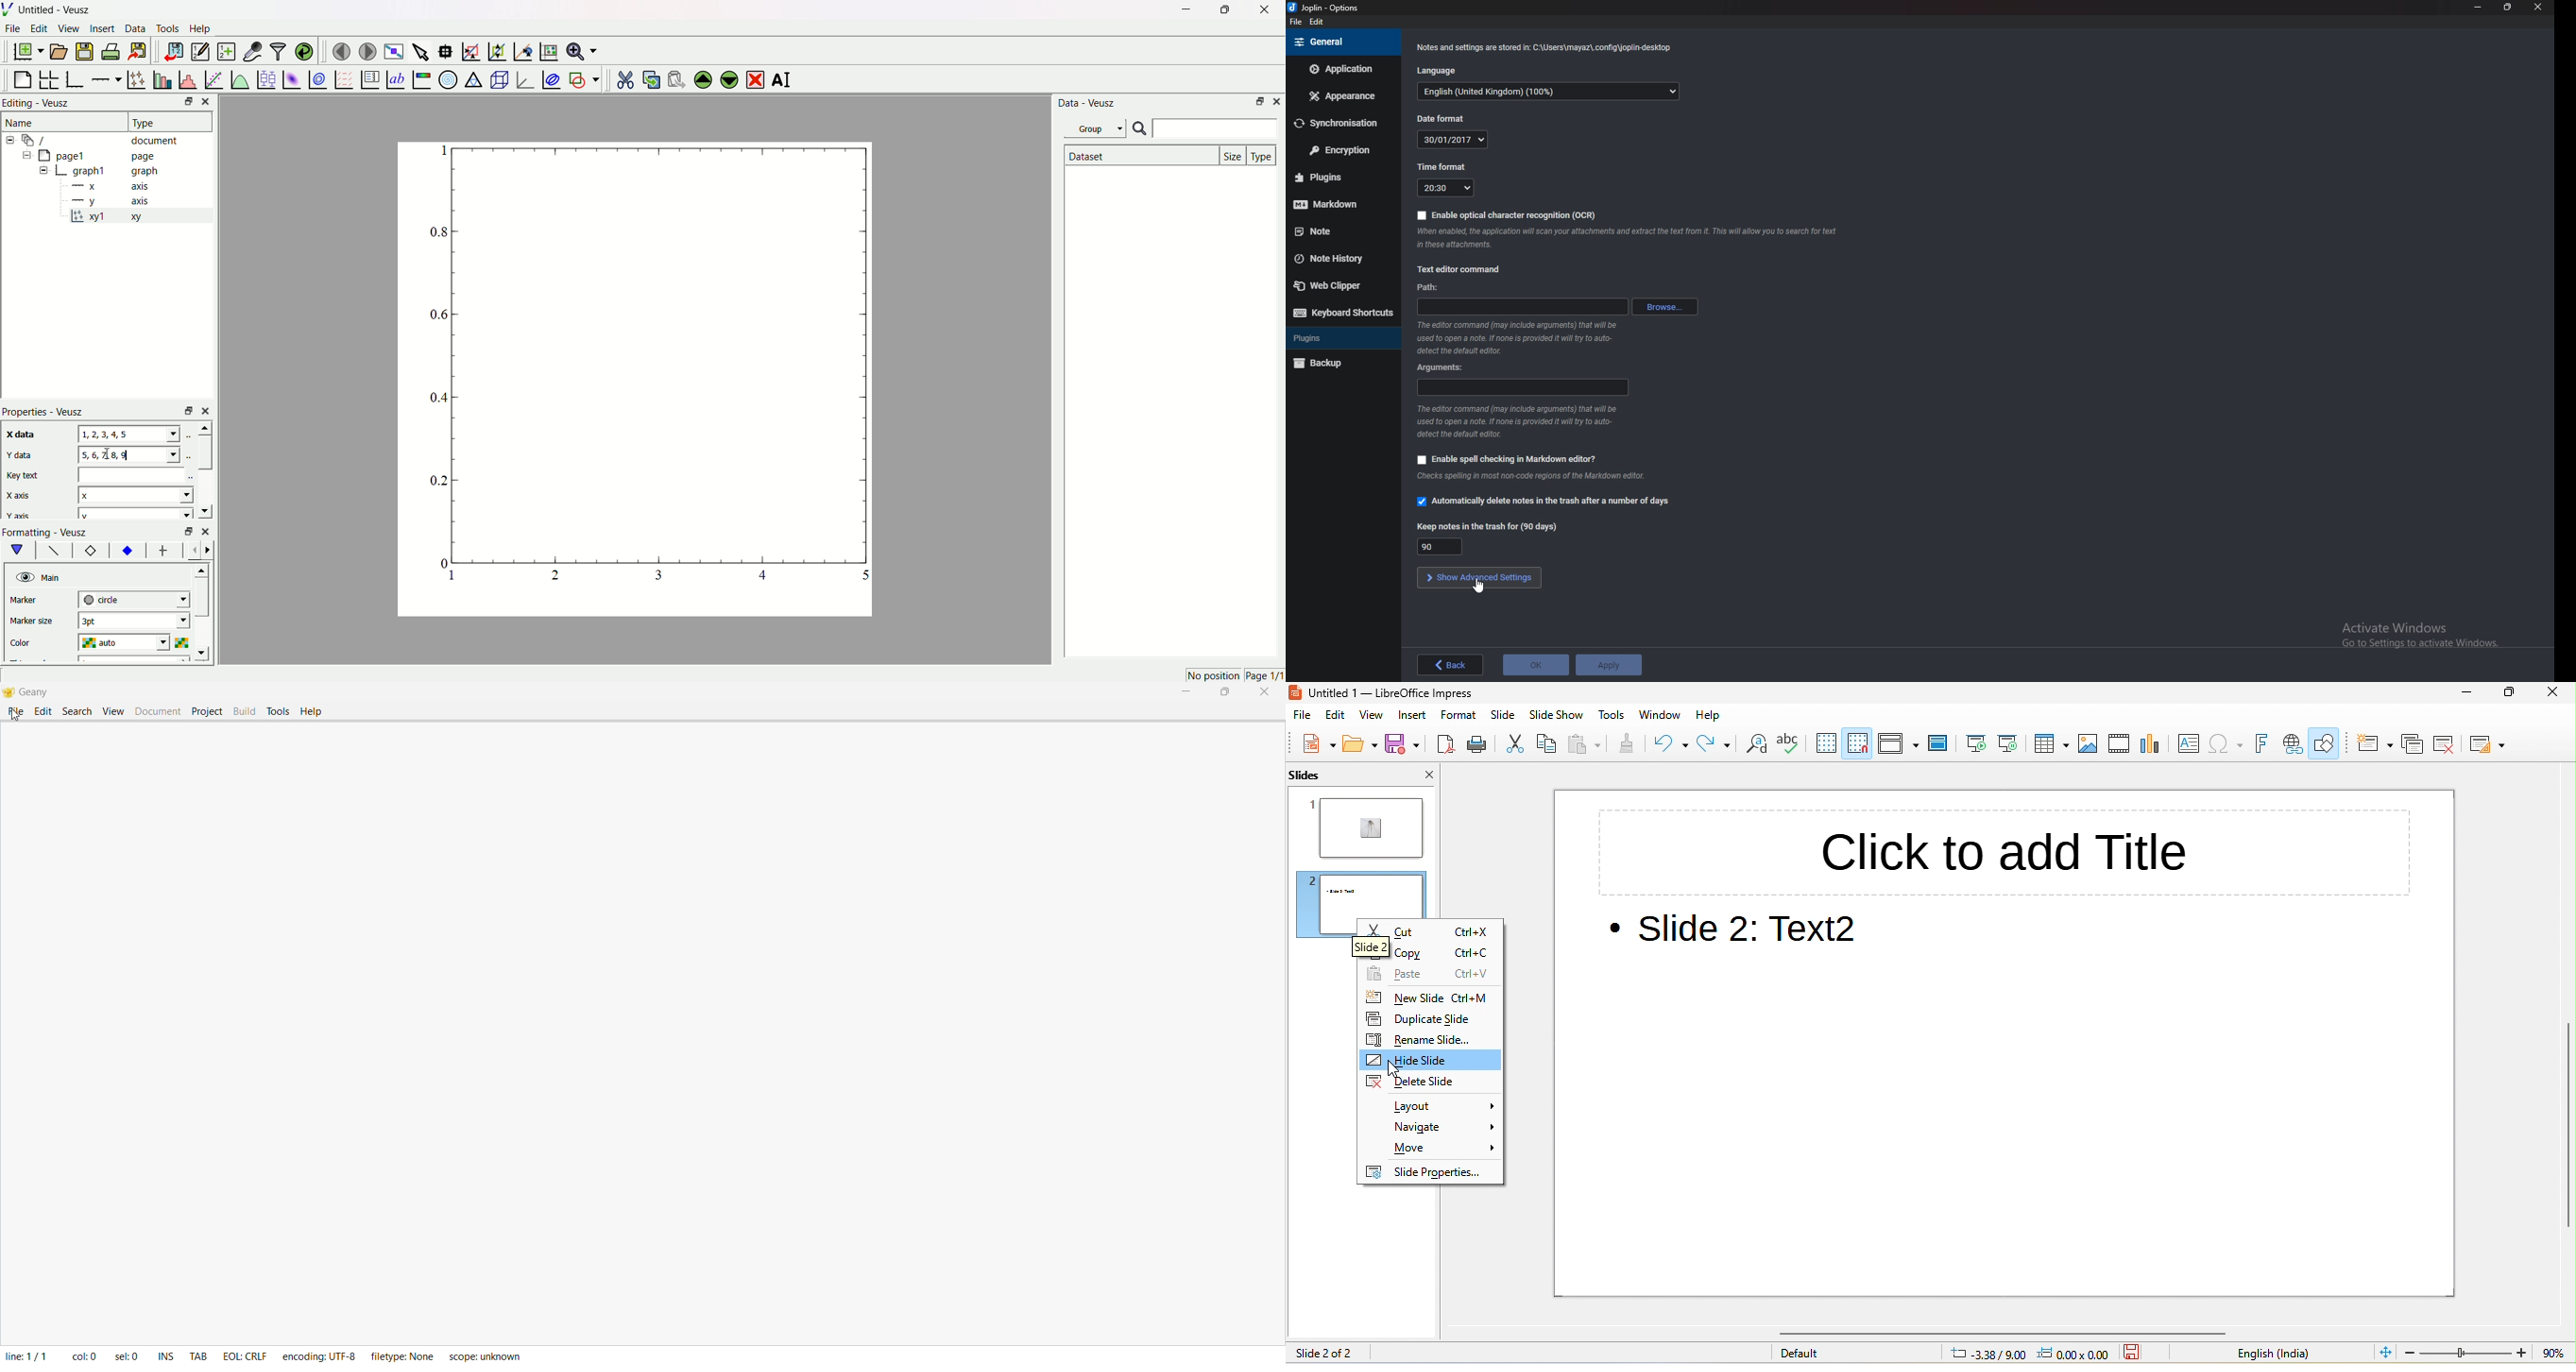  I want to click on Application, so click(1342, 70).